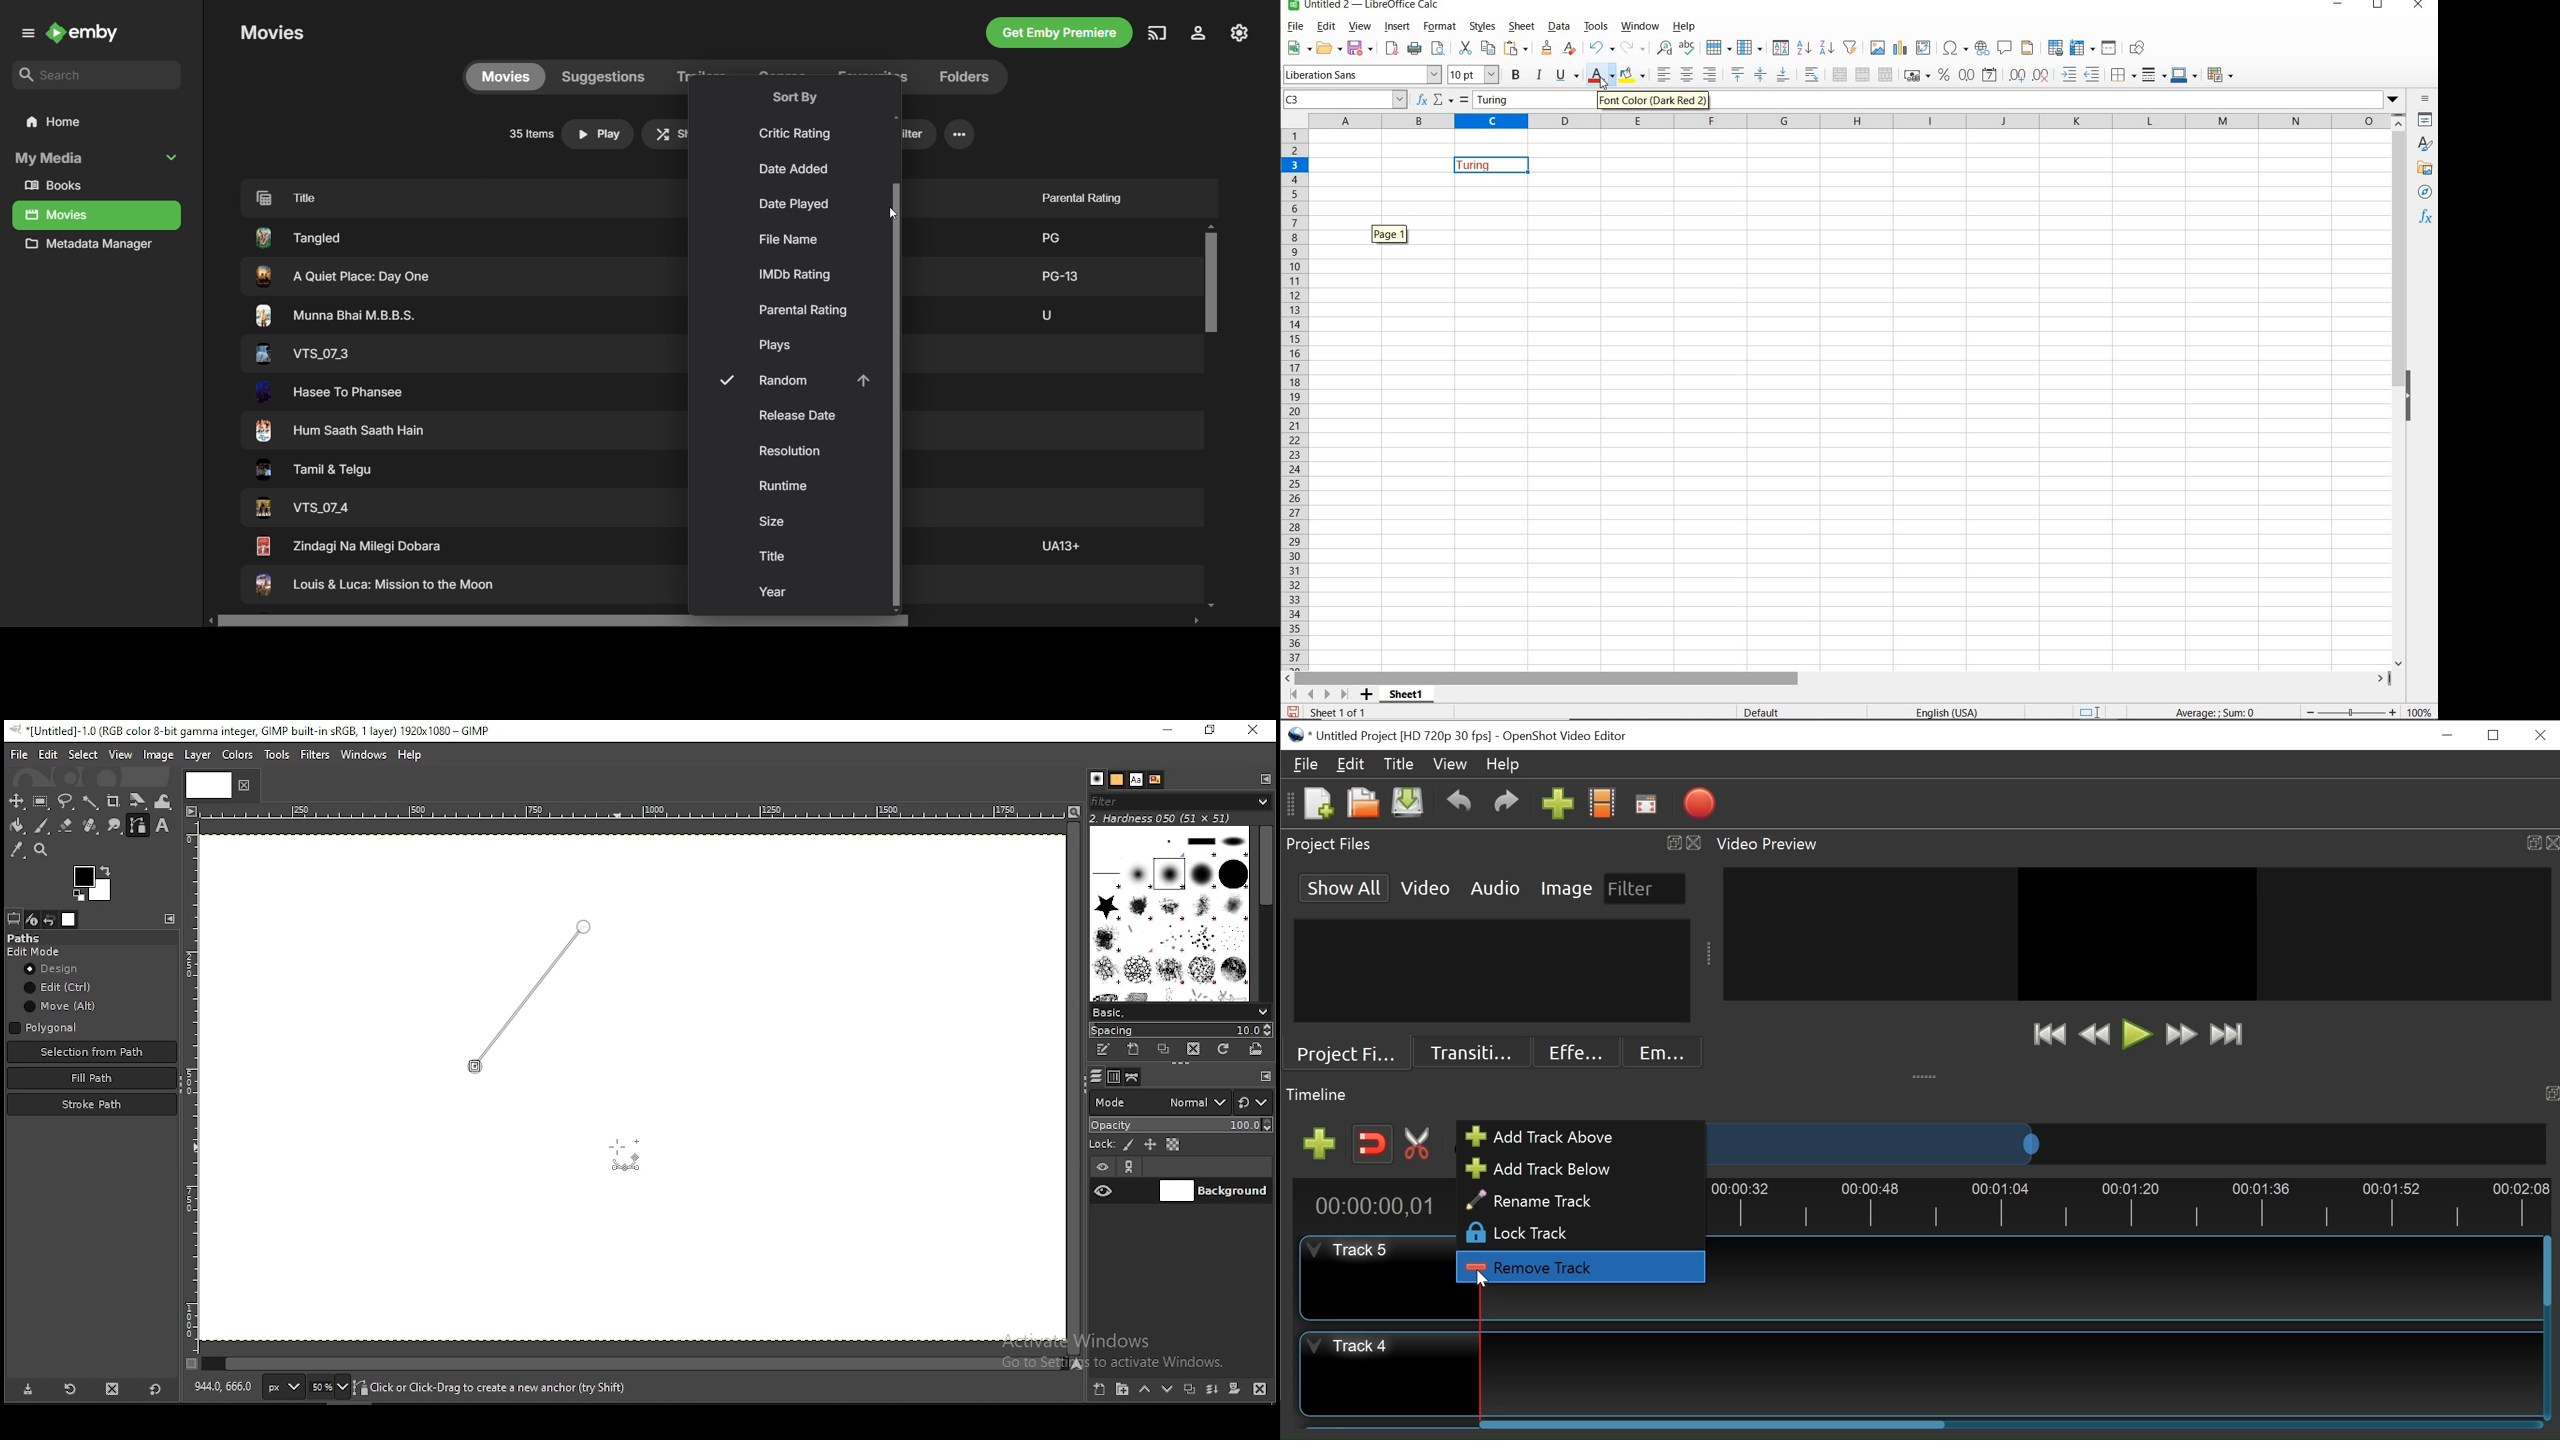 This screenshot has height=1456, width=2576. I want to click on INSERT OR EDIT PIVOT TABLE, so click(1924, 48).